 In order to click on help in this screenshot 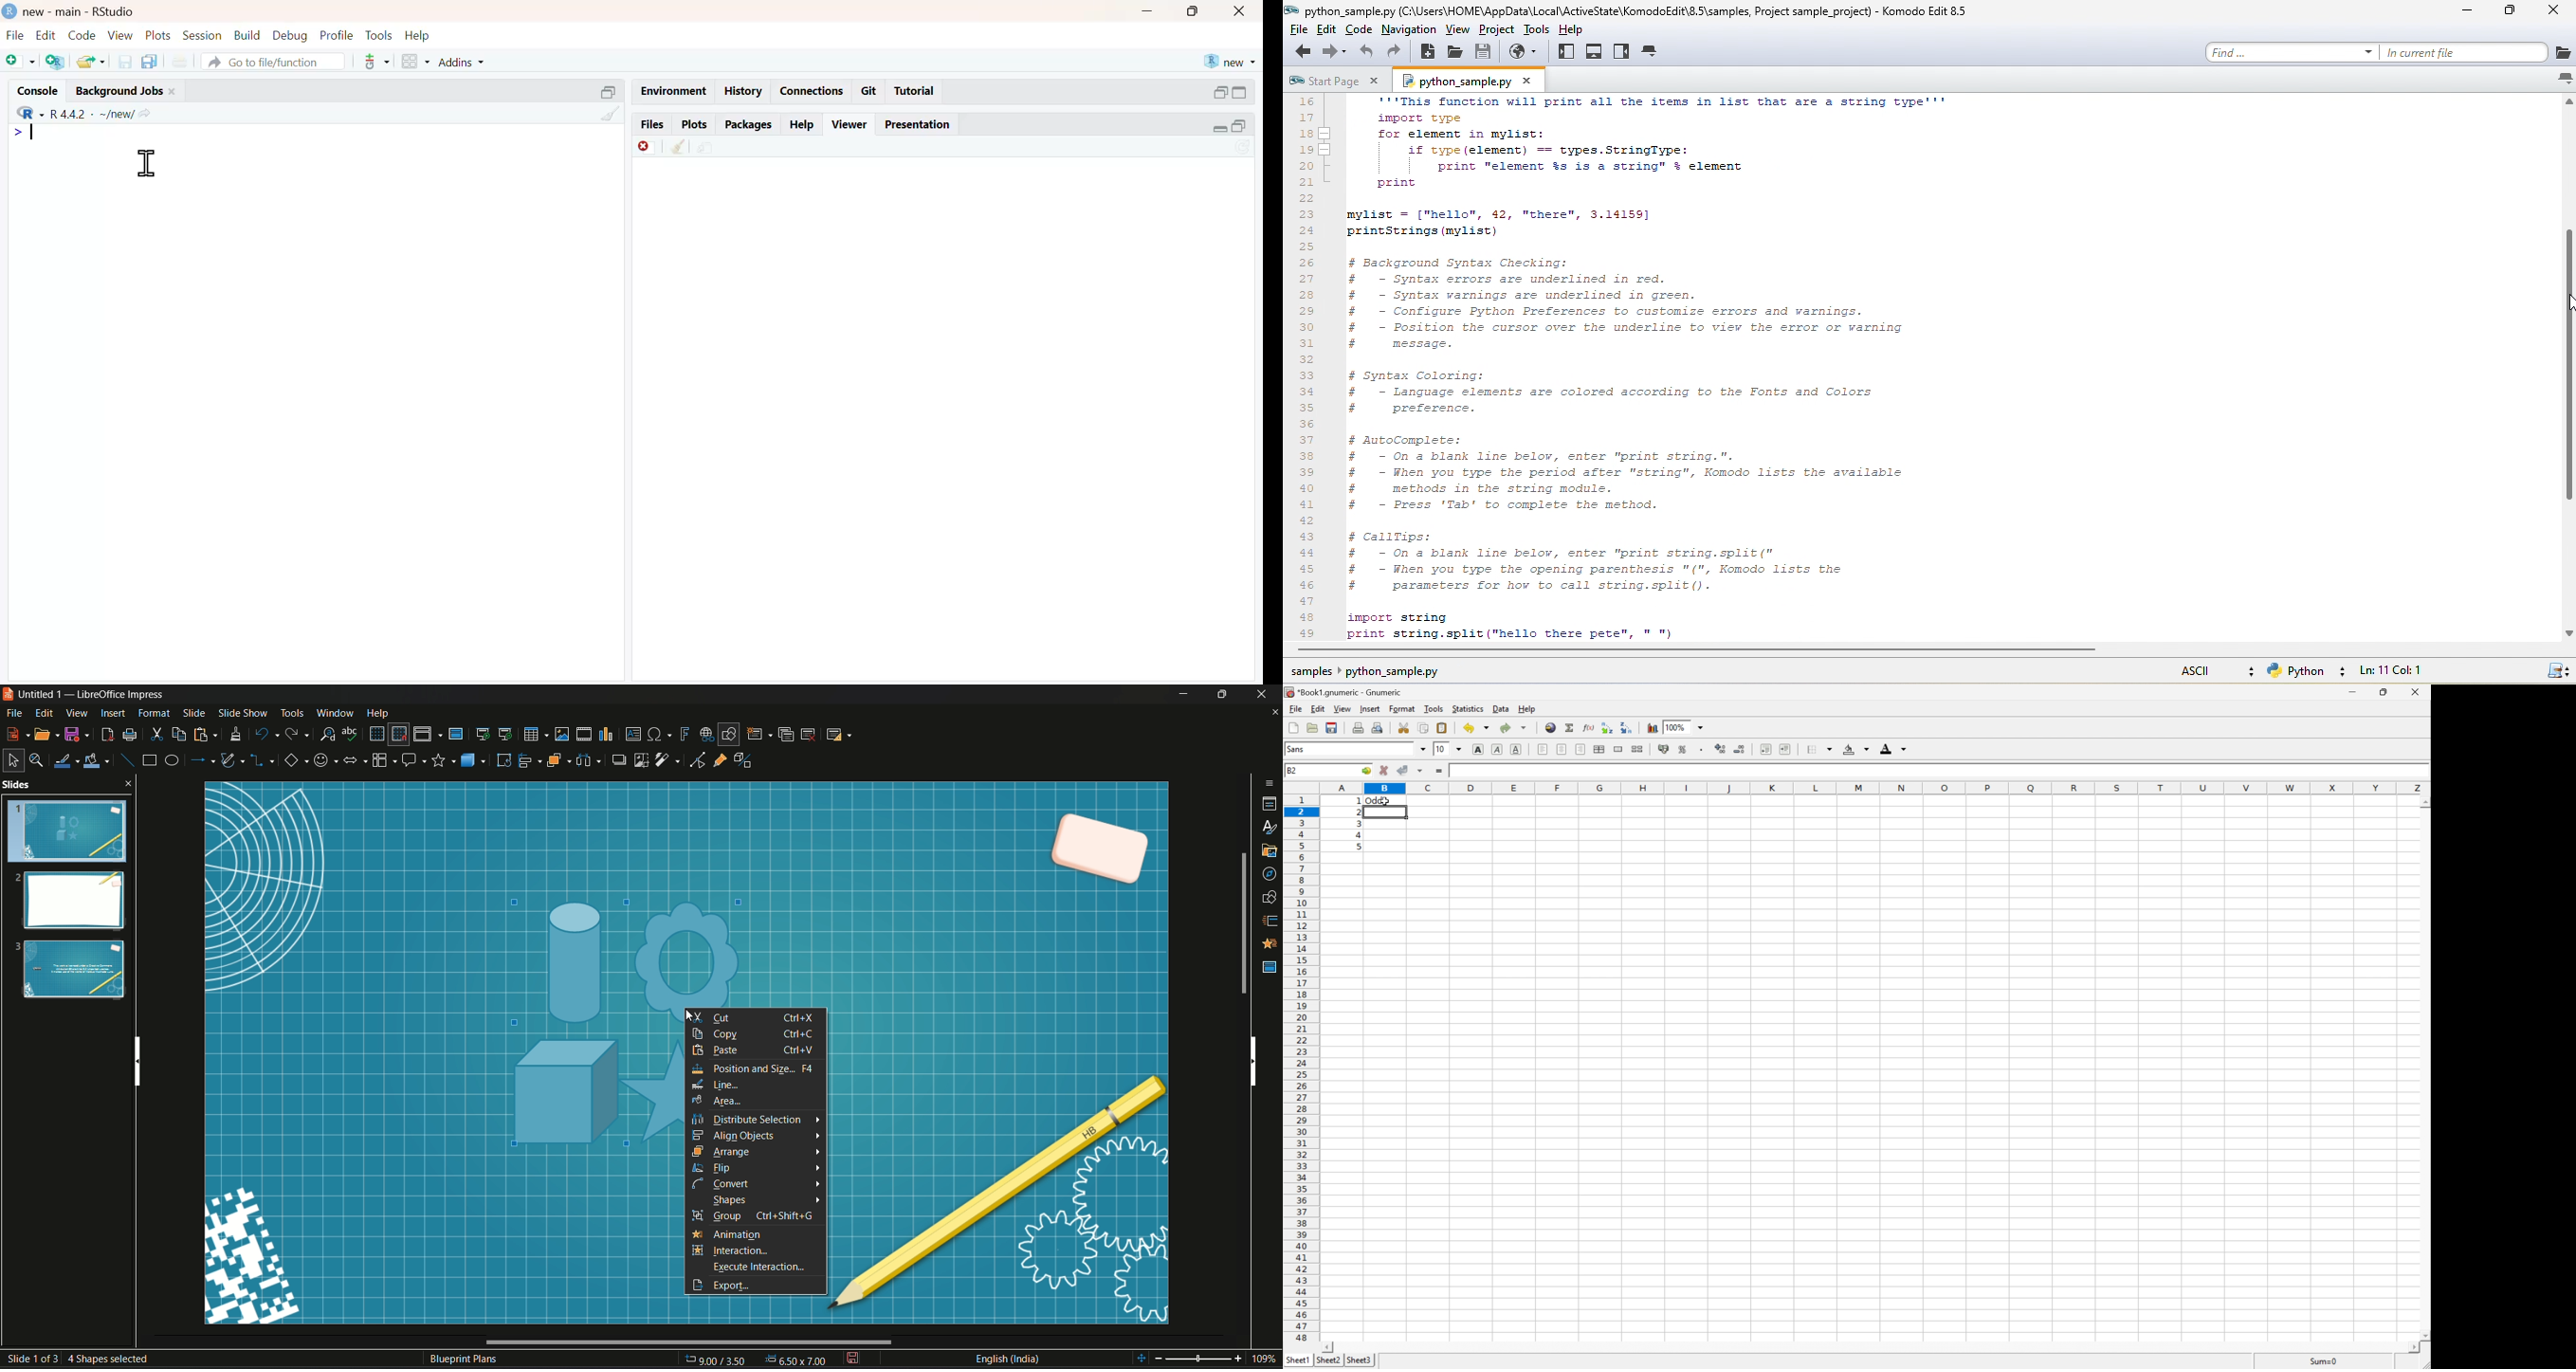, I will do `click(417, 37)`.